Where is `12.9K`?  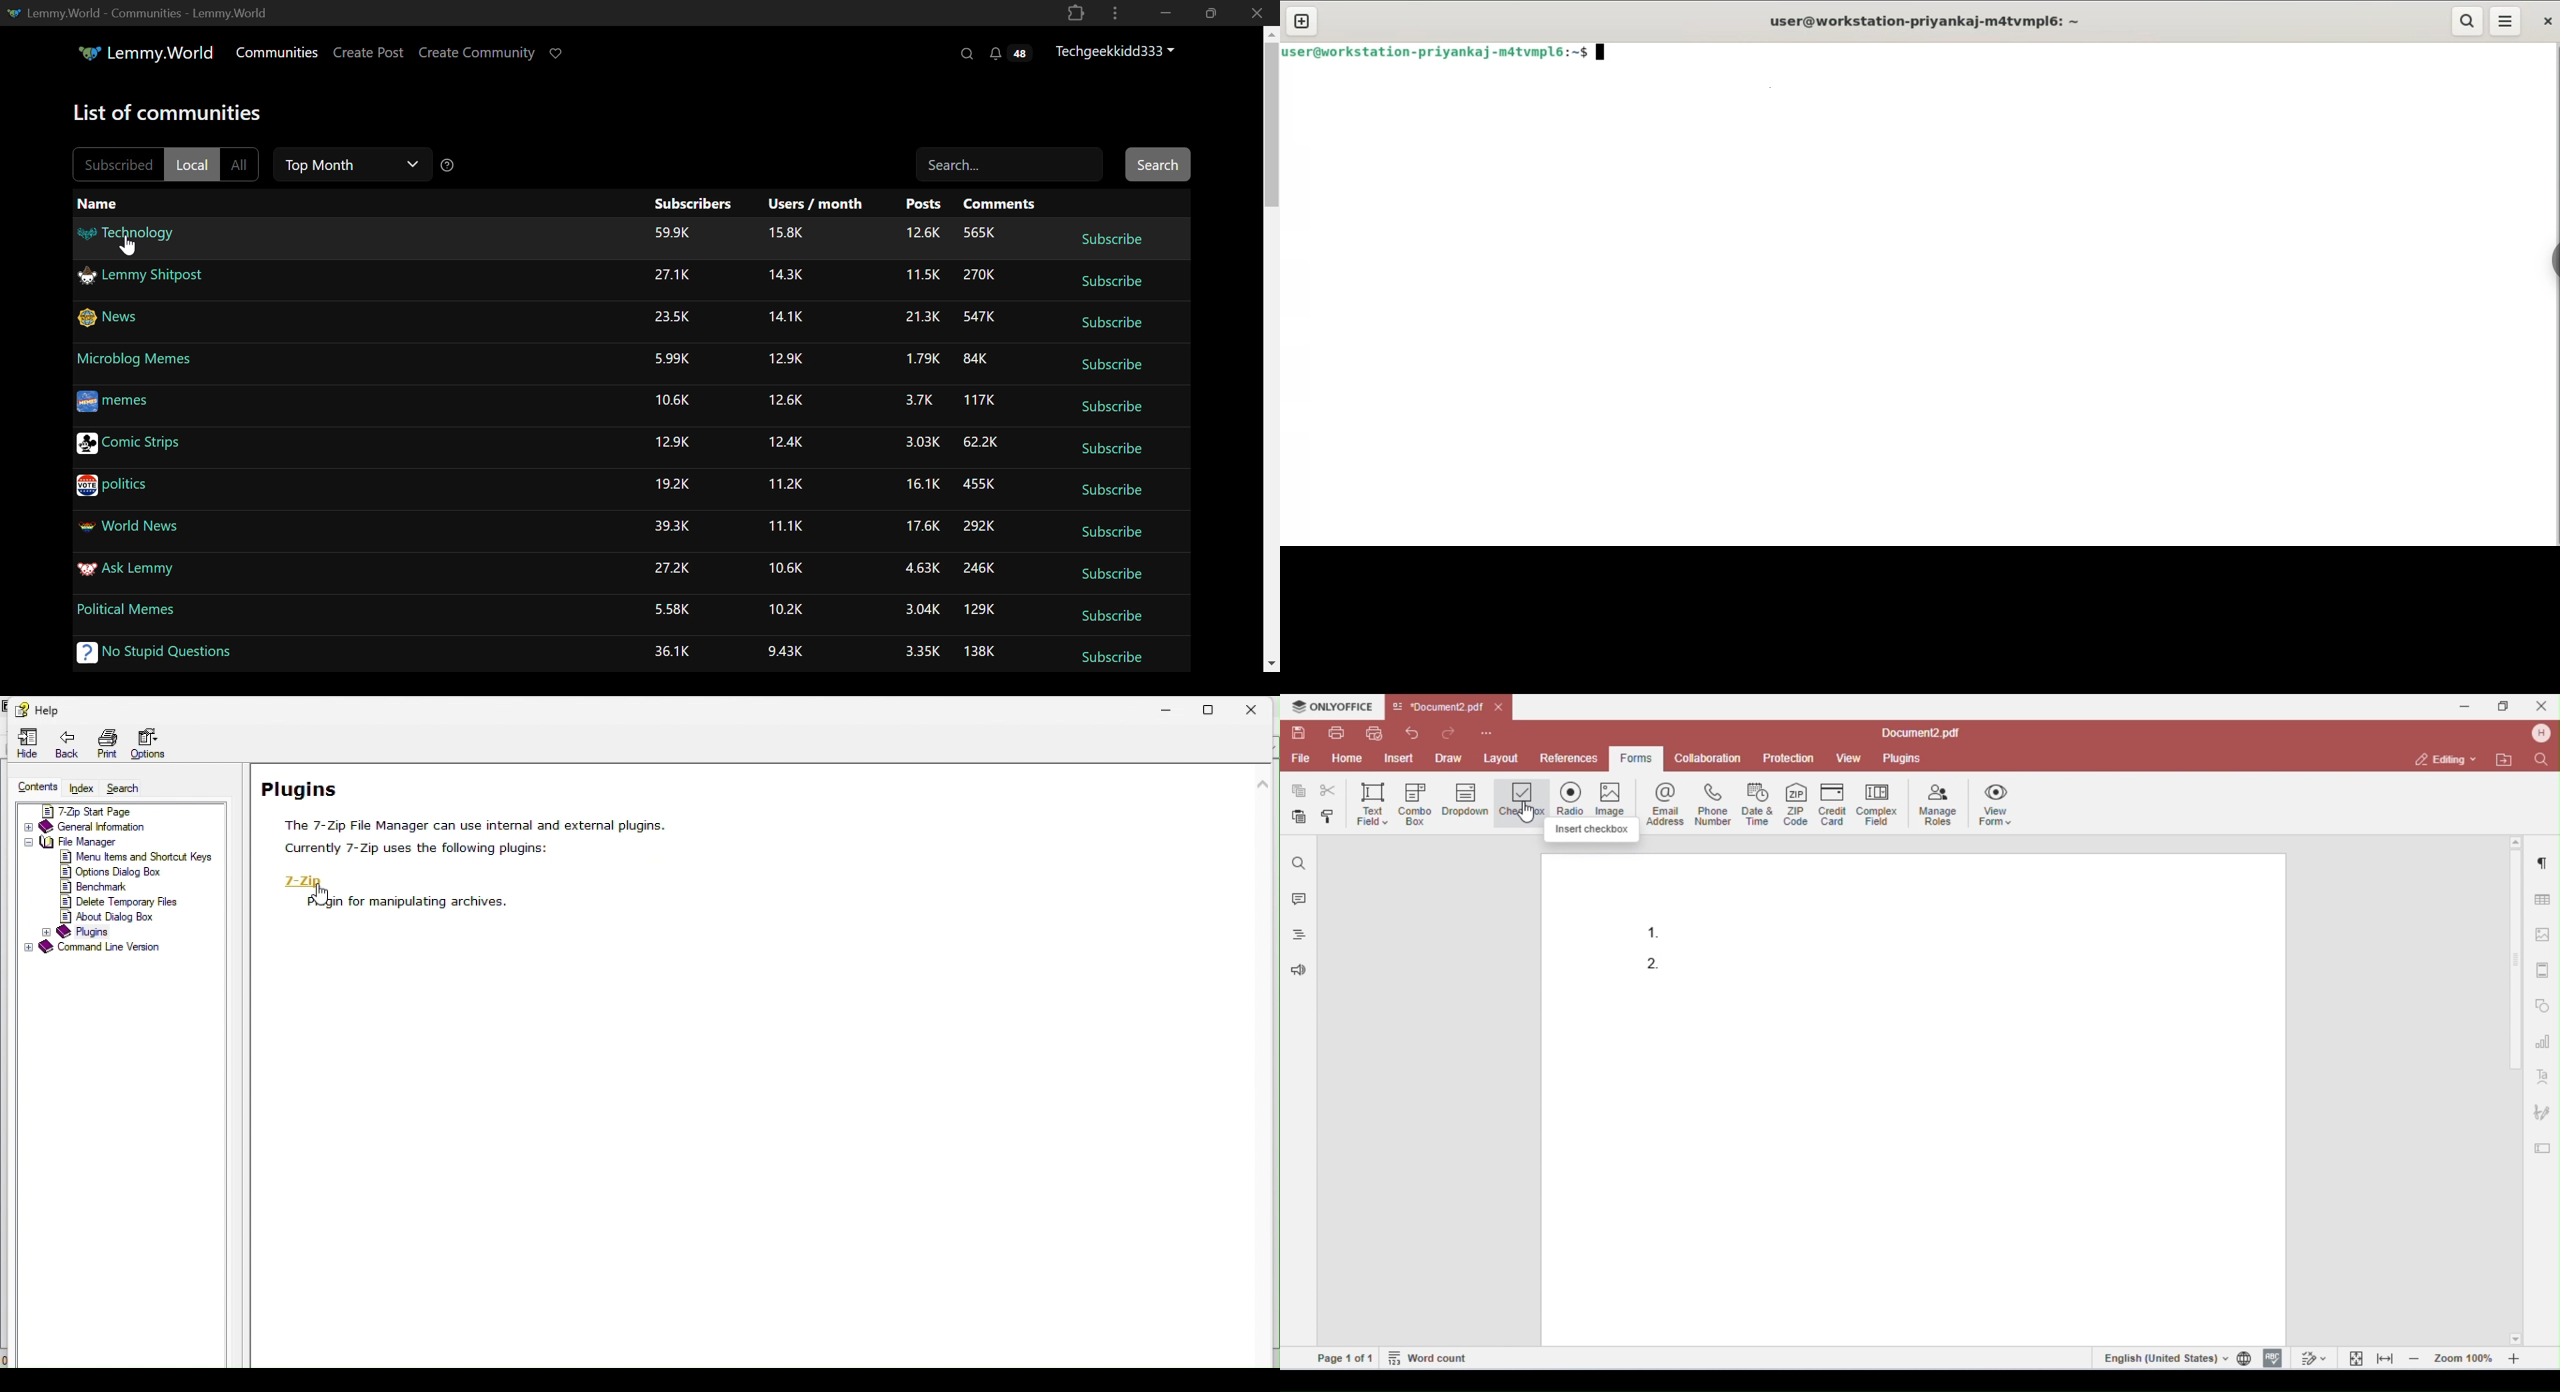
12.9K is located at coordinates (673, 443).